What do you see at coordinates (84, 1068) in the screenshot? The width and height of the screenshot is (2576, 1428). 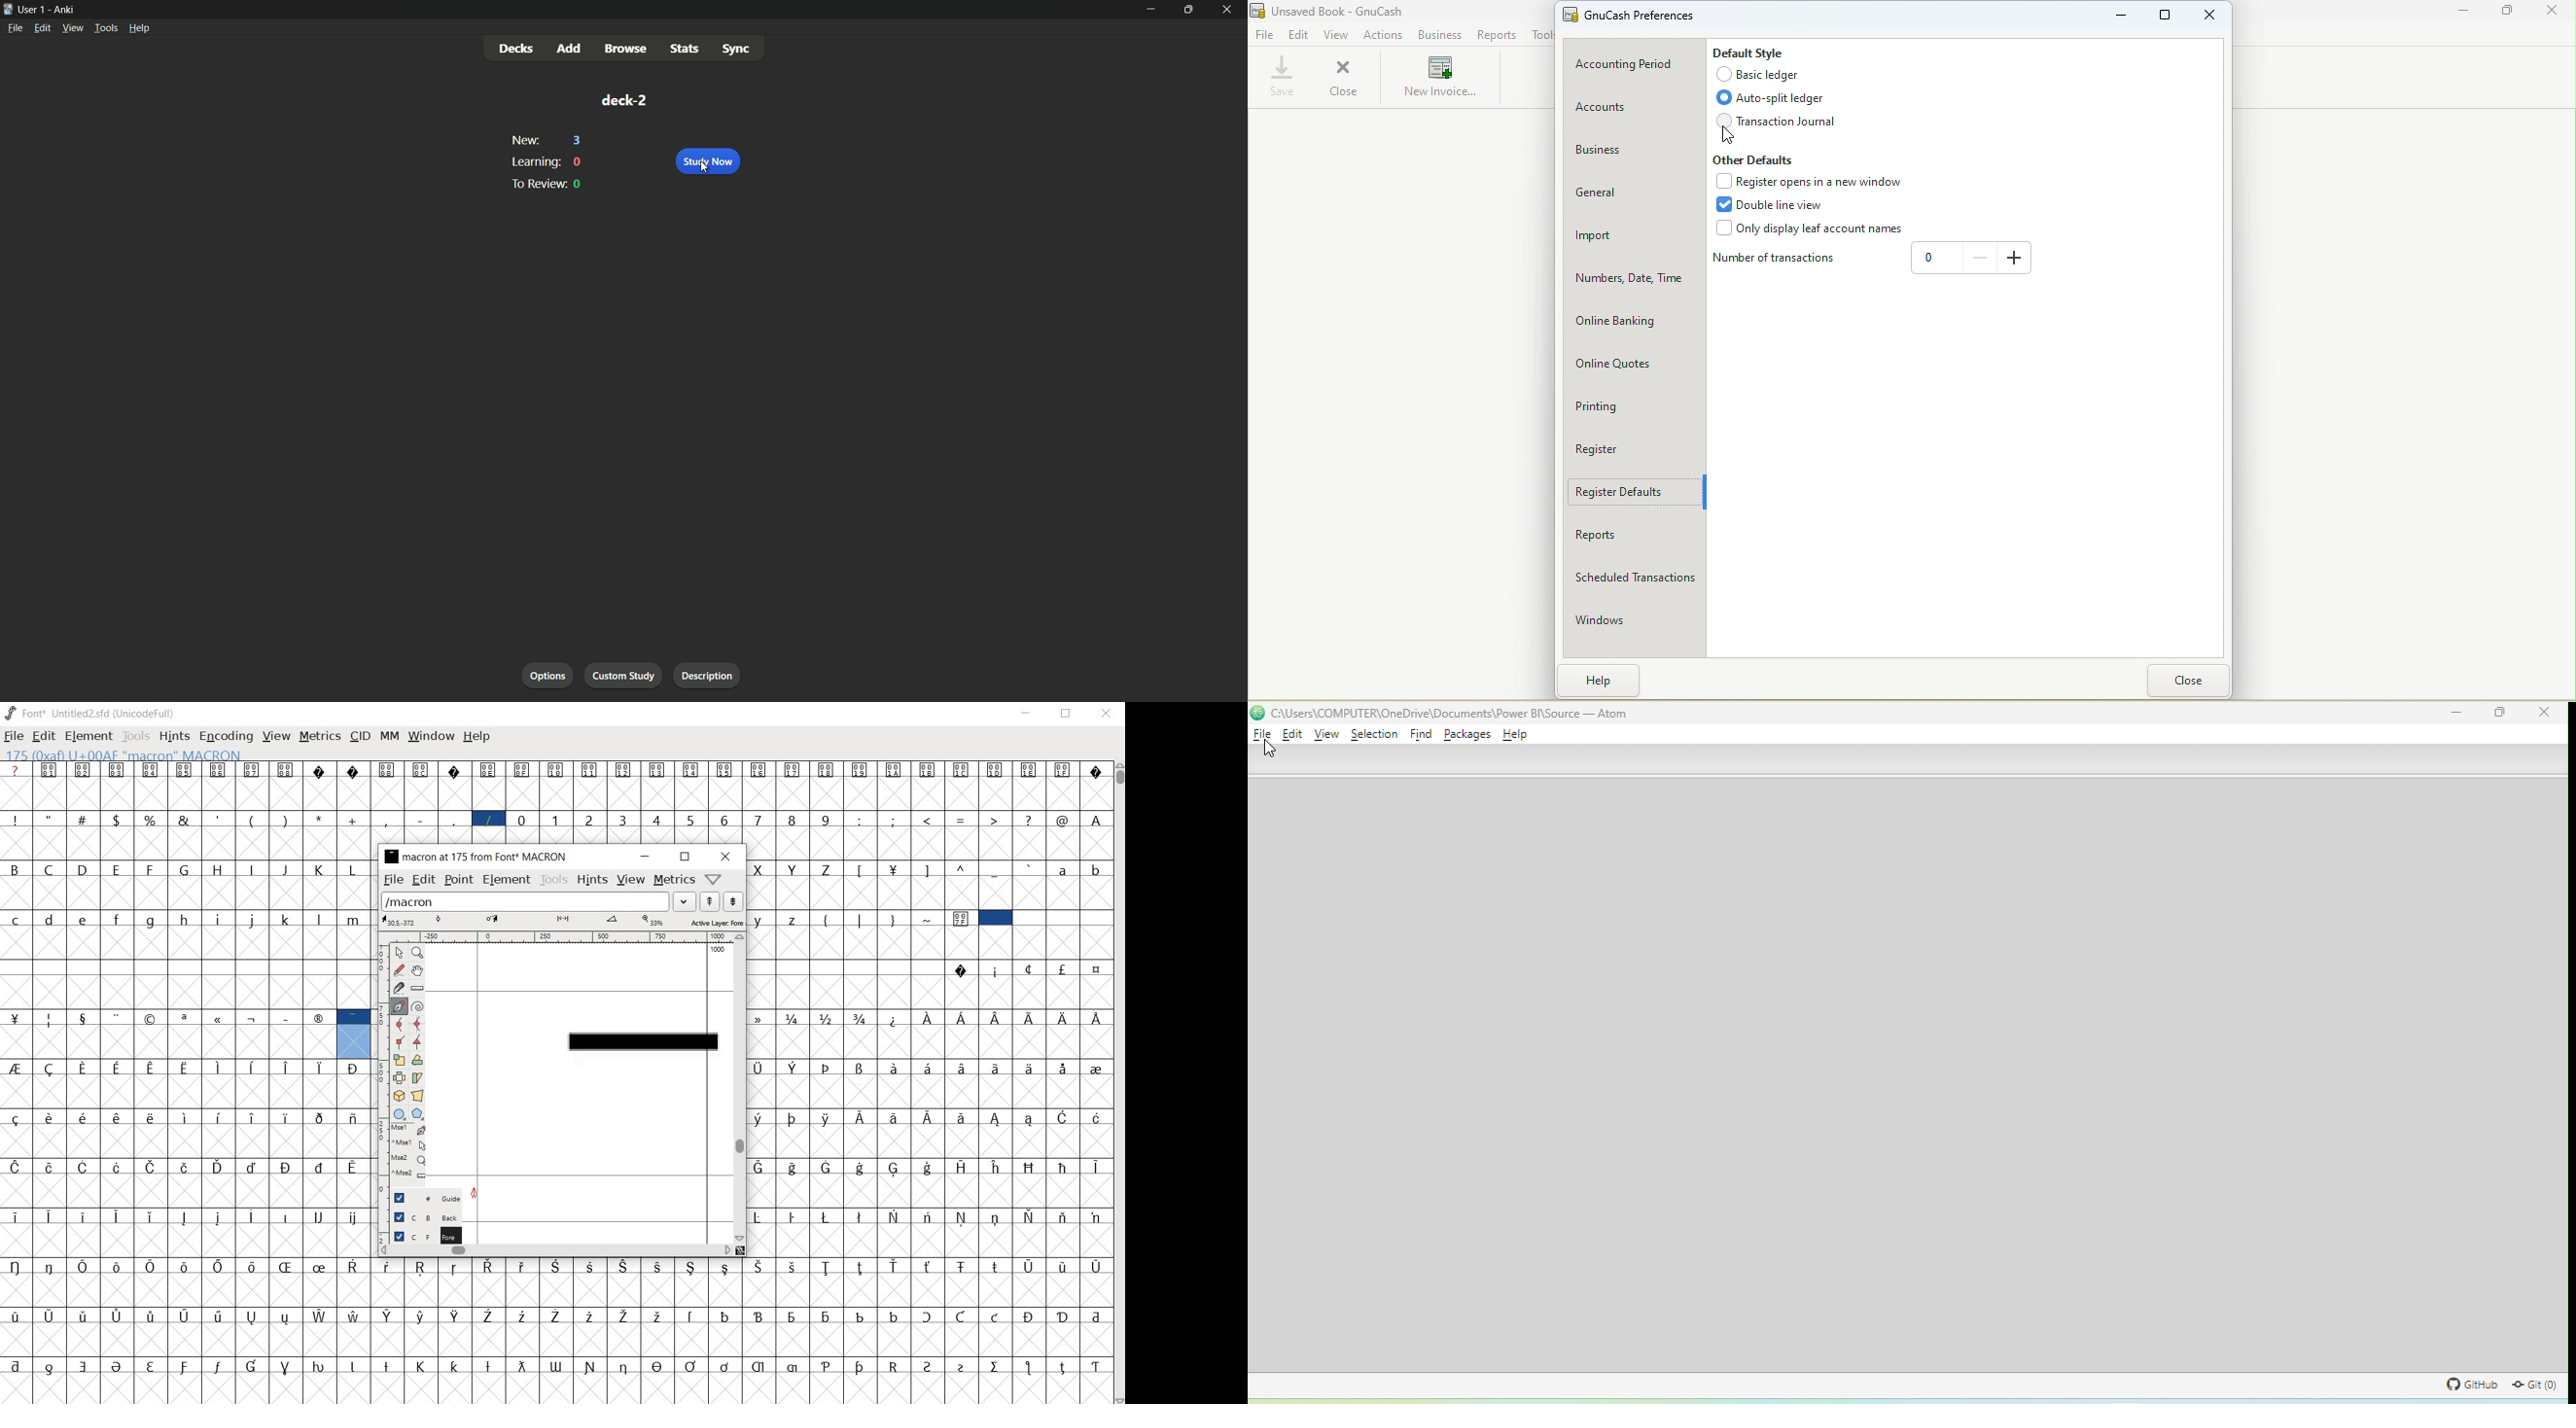 I see `Symbol` at bounding box center [84, 1068].